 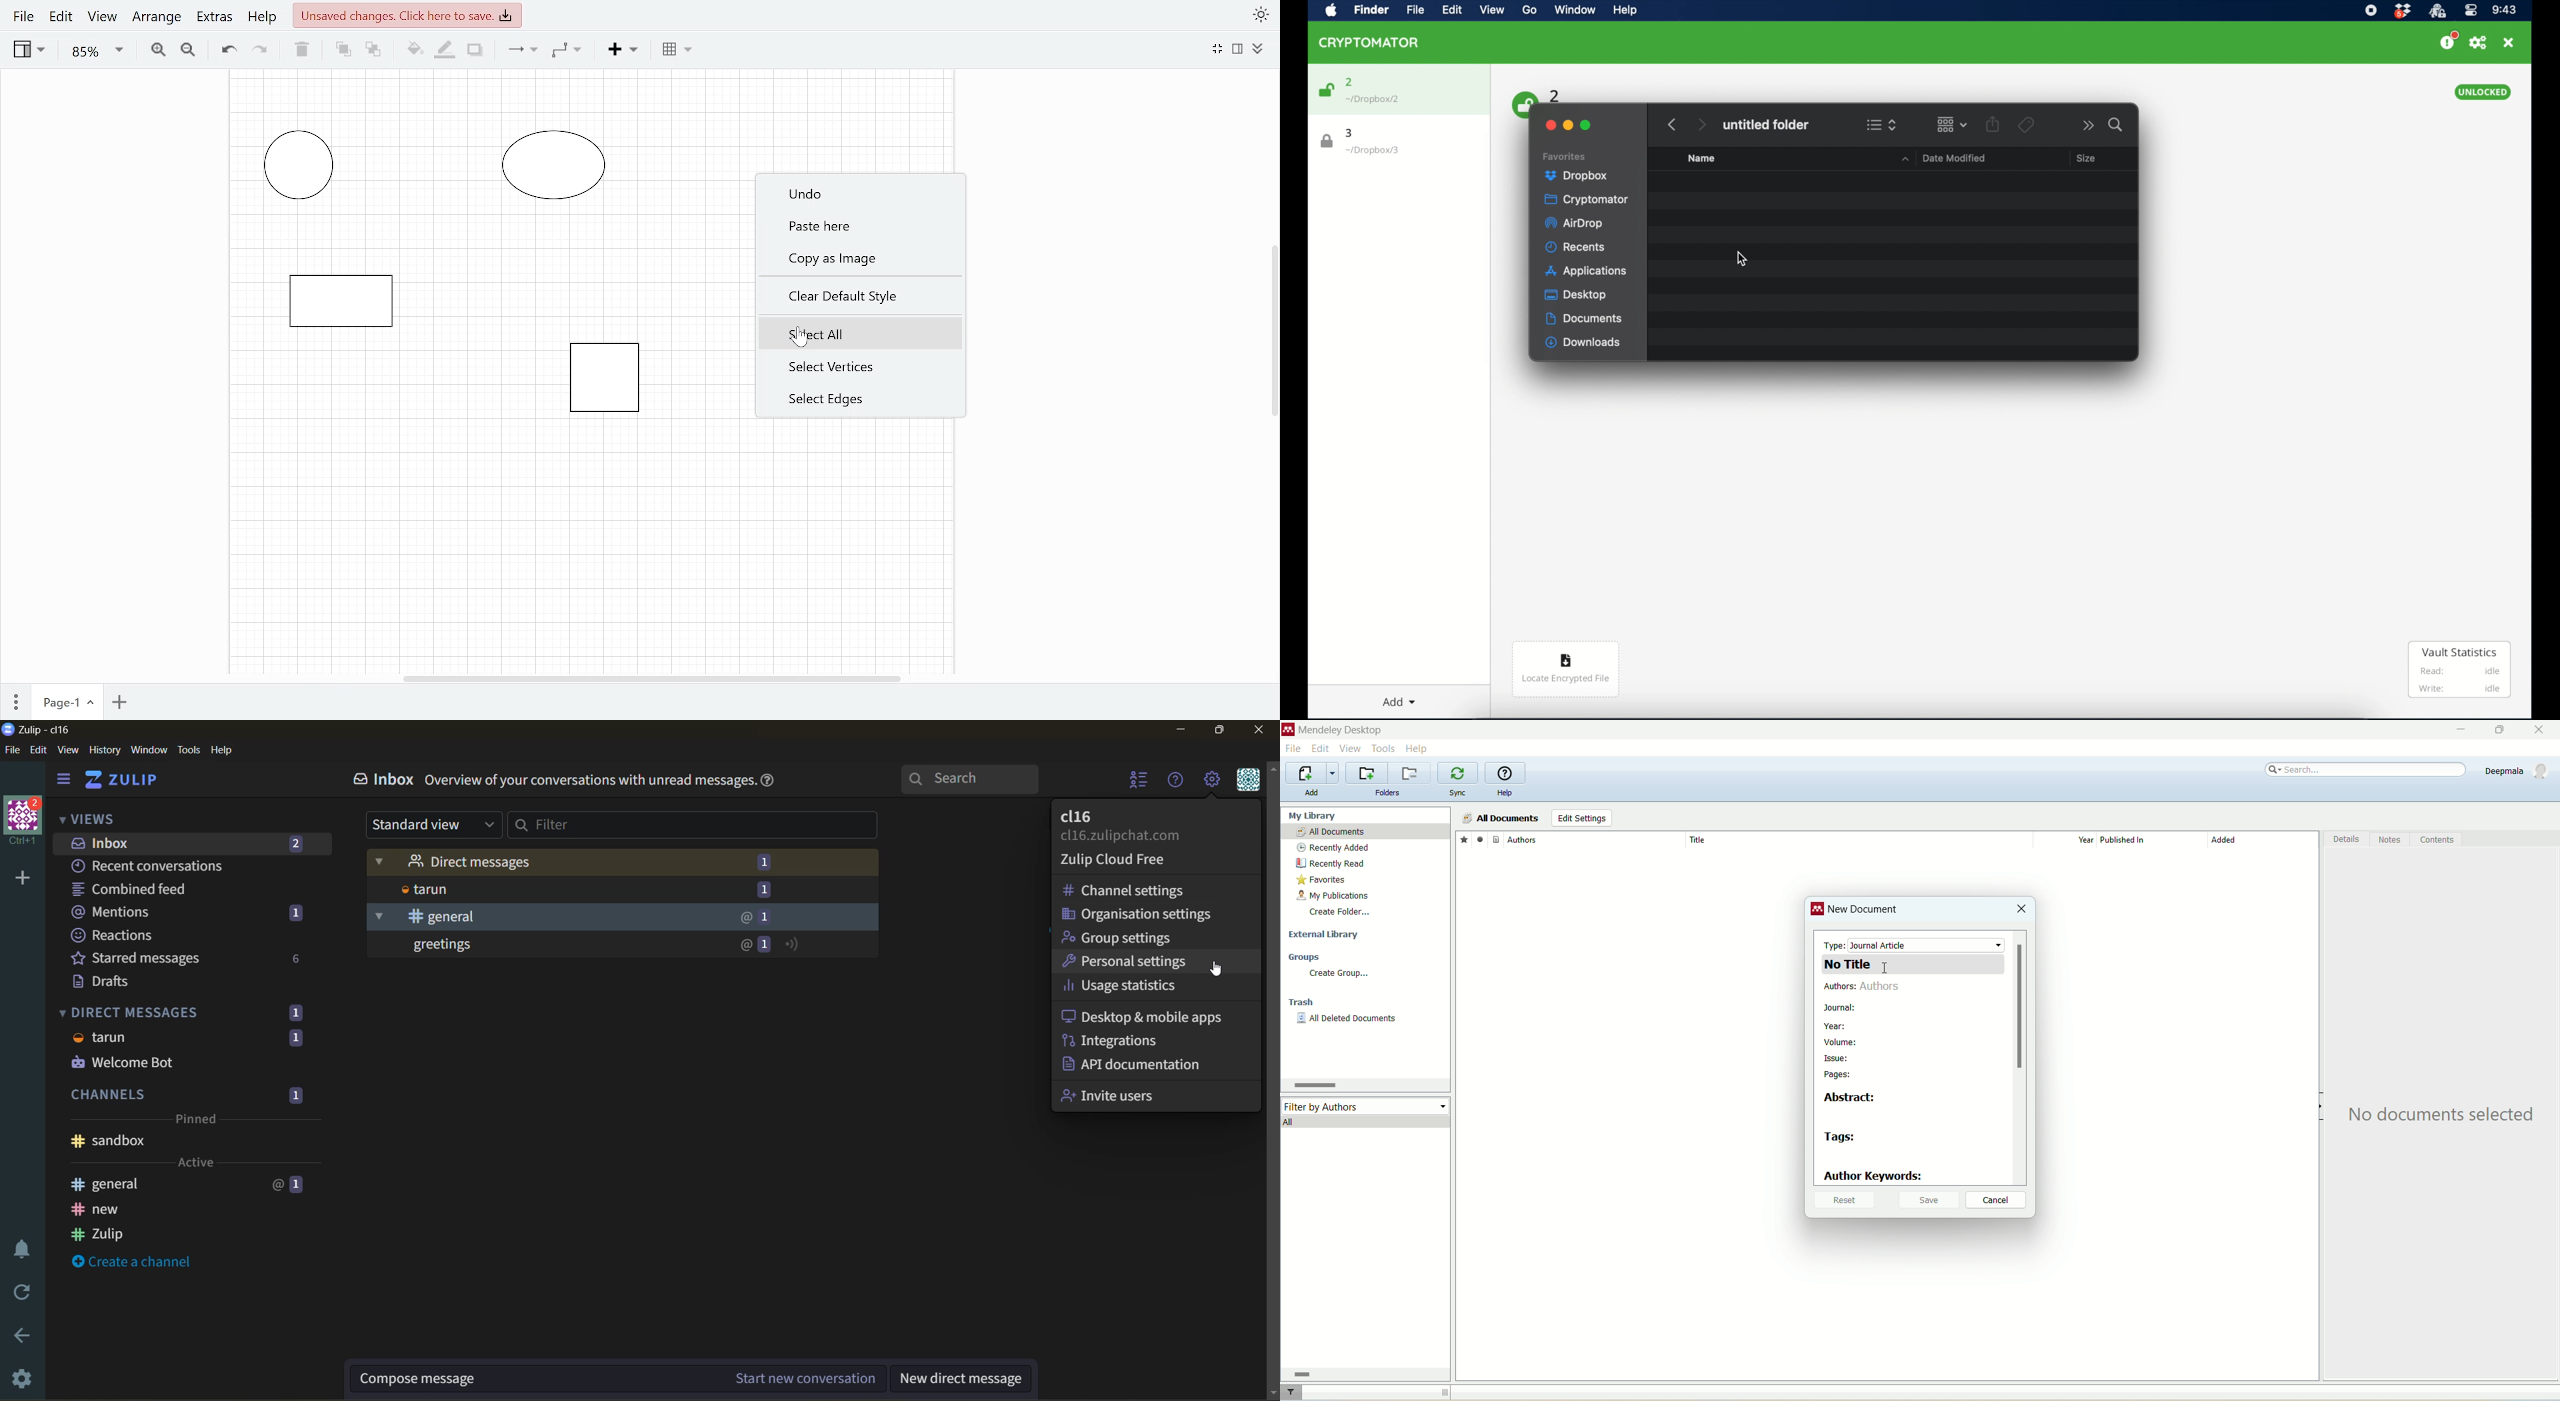 What do you see at coordinates (382, 781) in the screenshot?
I see `inbox` at bounding box center [382, 781].